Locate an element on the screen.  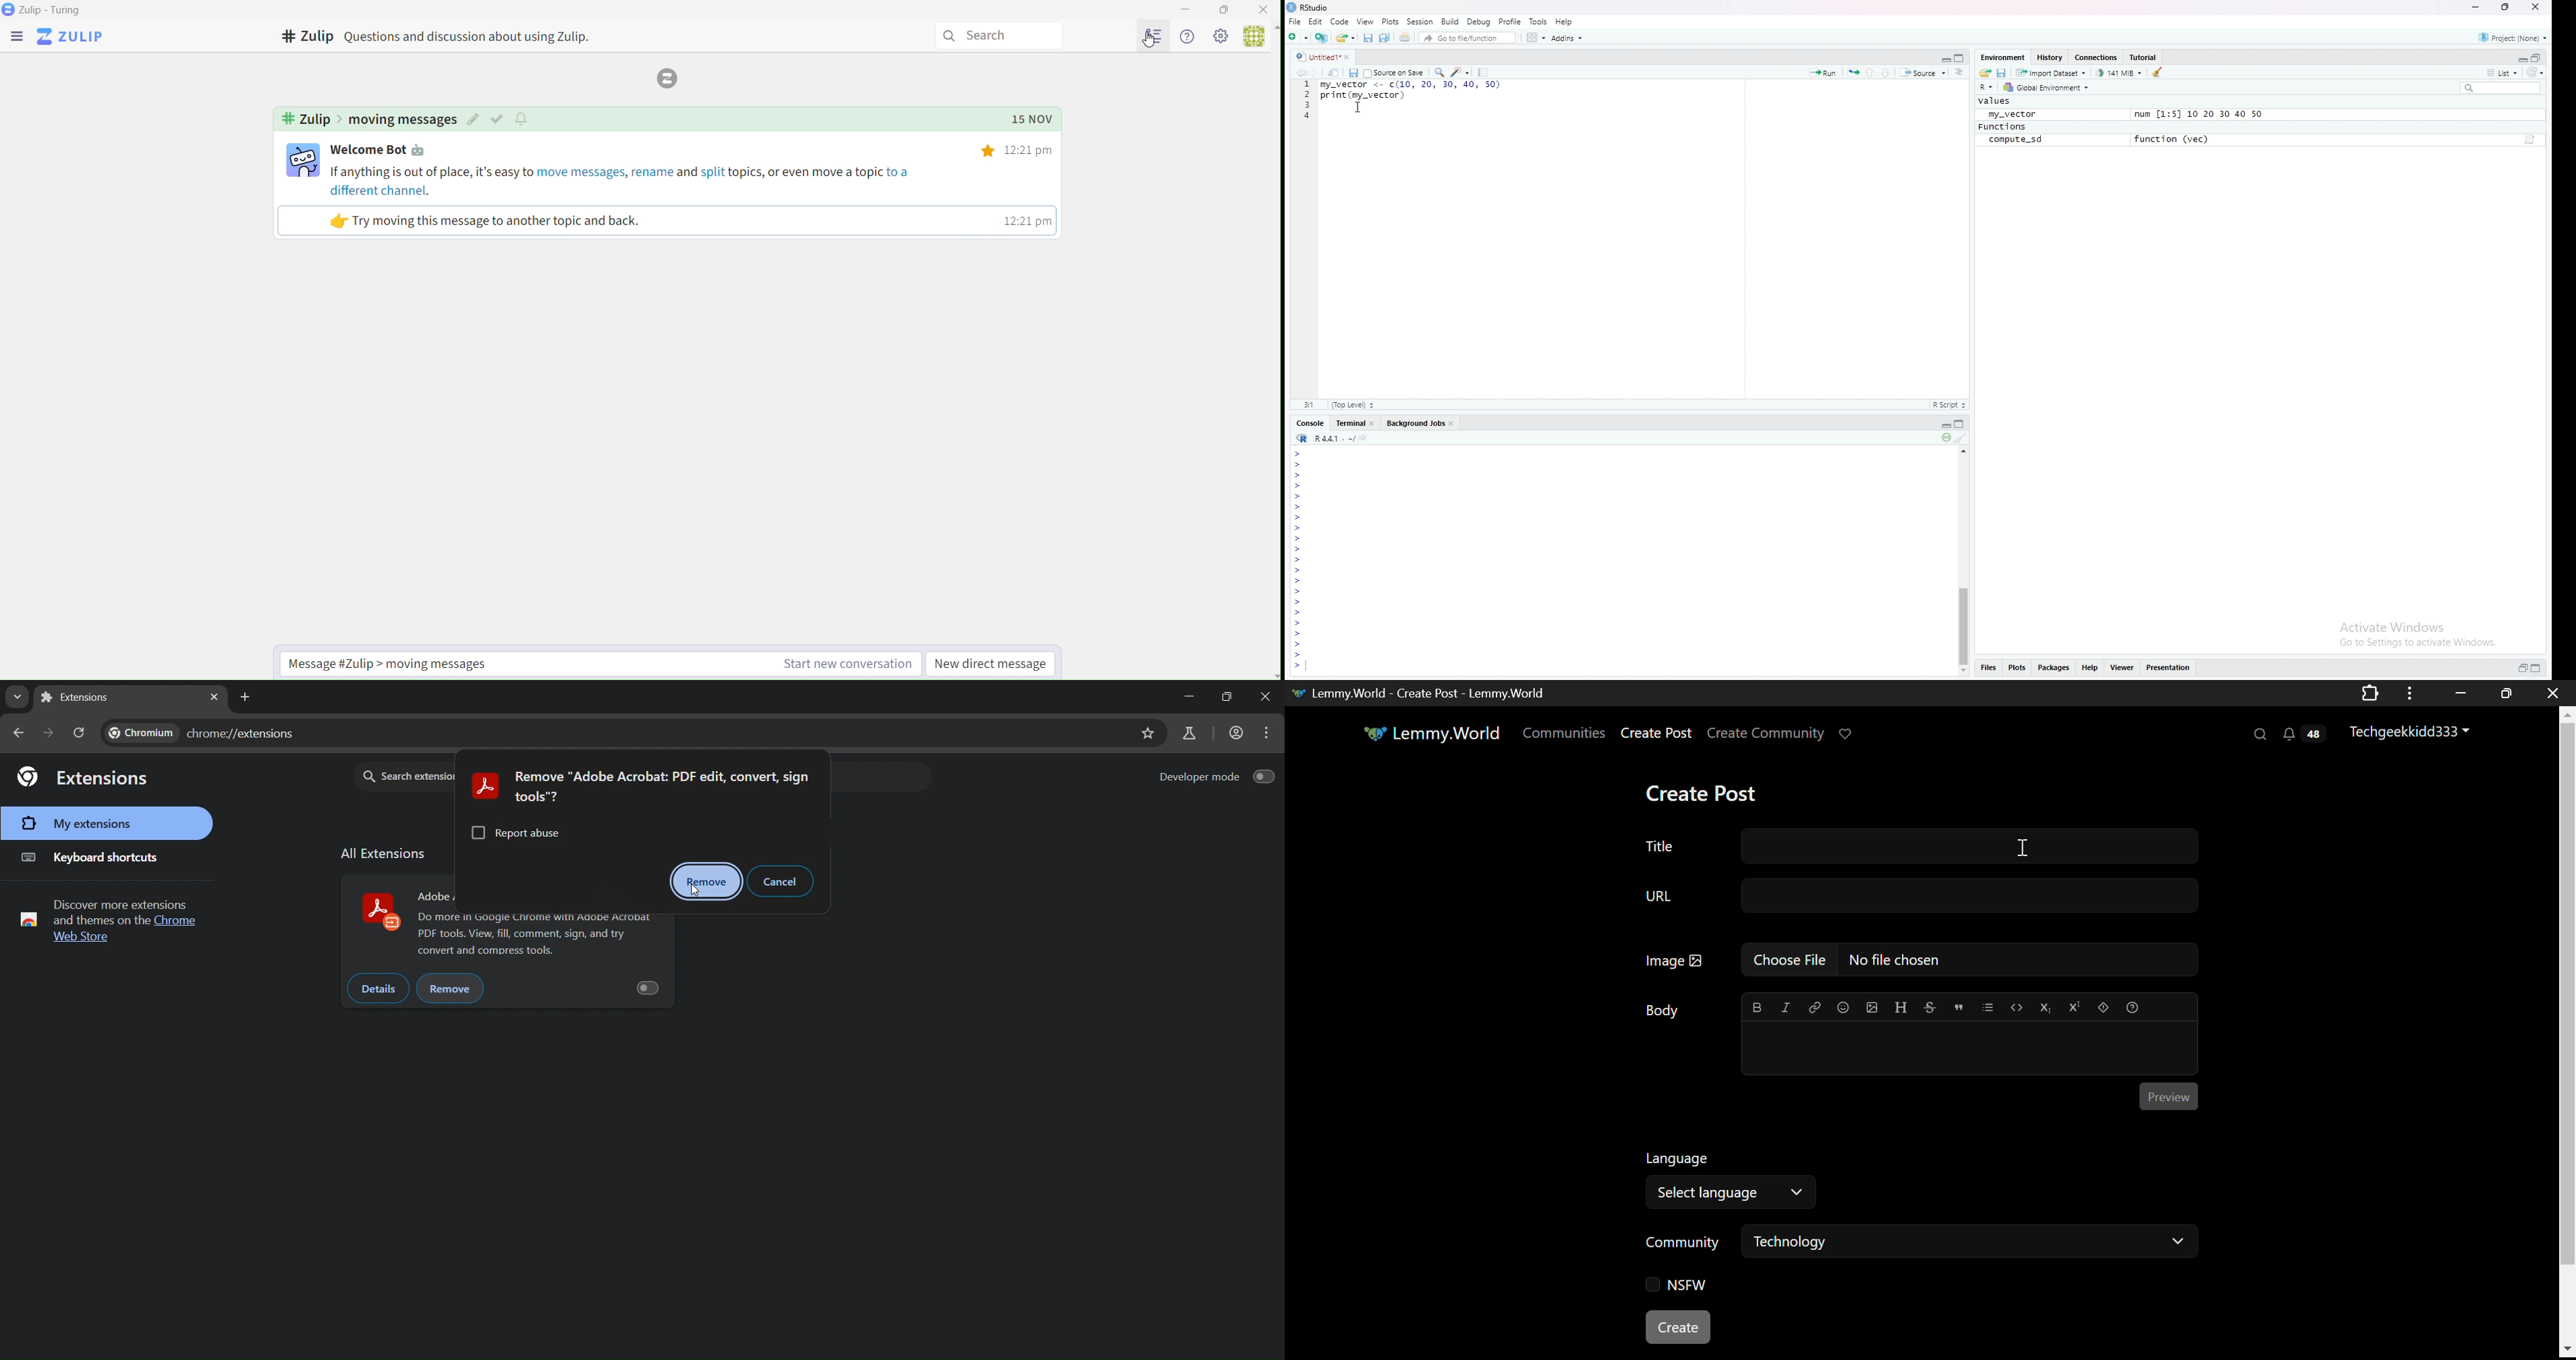
Users is located at coordinates (1153, 36).